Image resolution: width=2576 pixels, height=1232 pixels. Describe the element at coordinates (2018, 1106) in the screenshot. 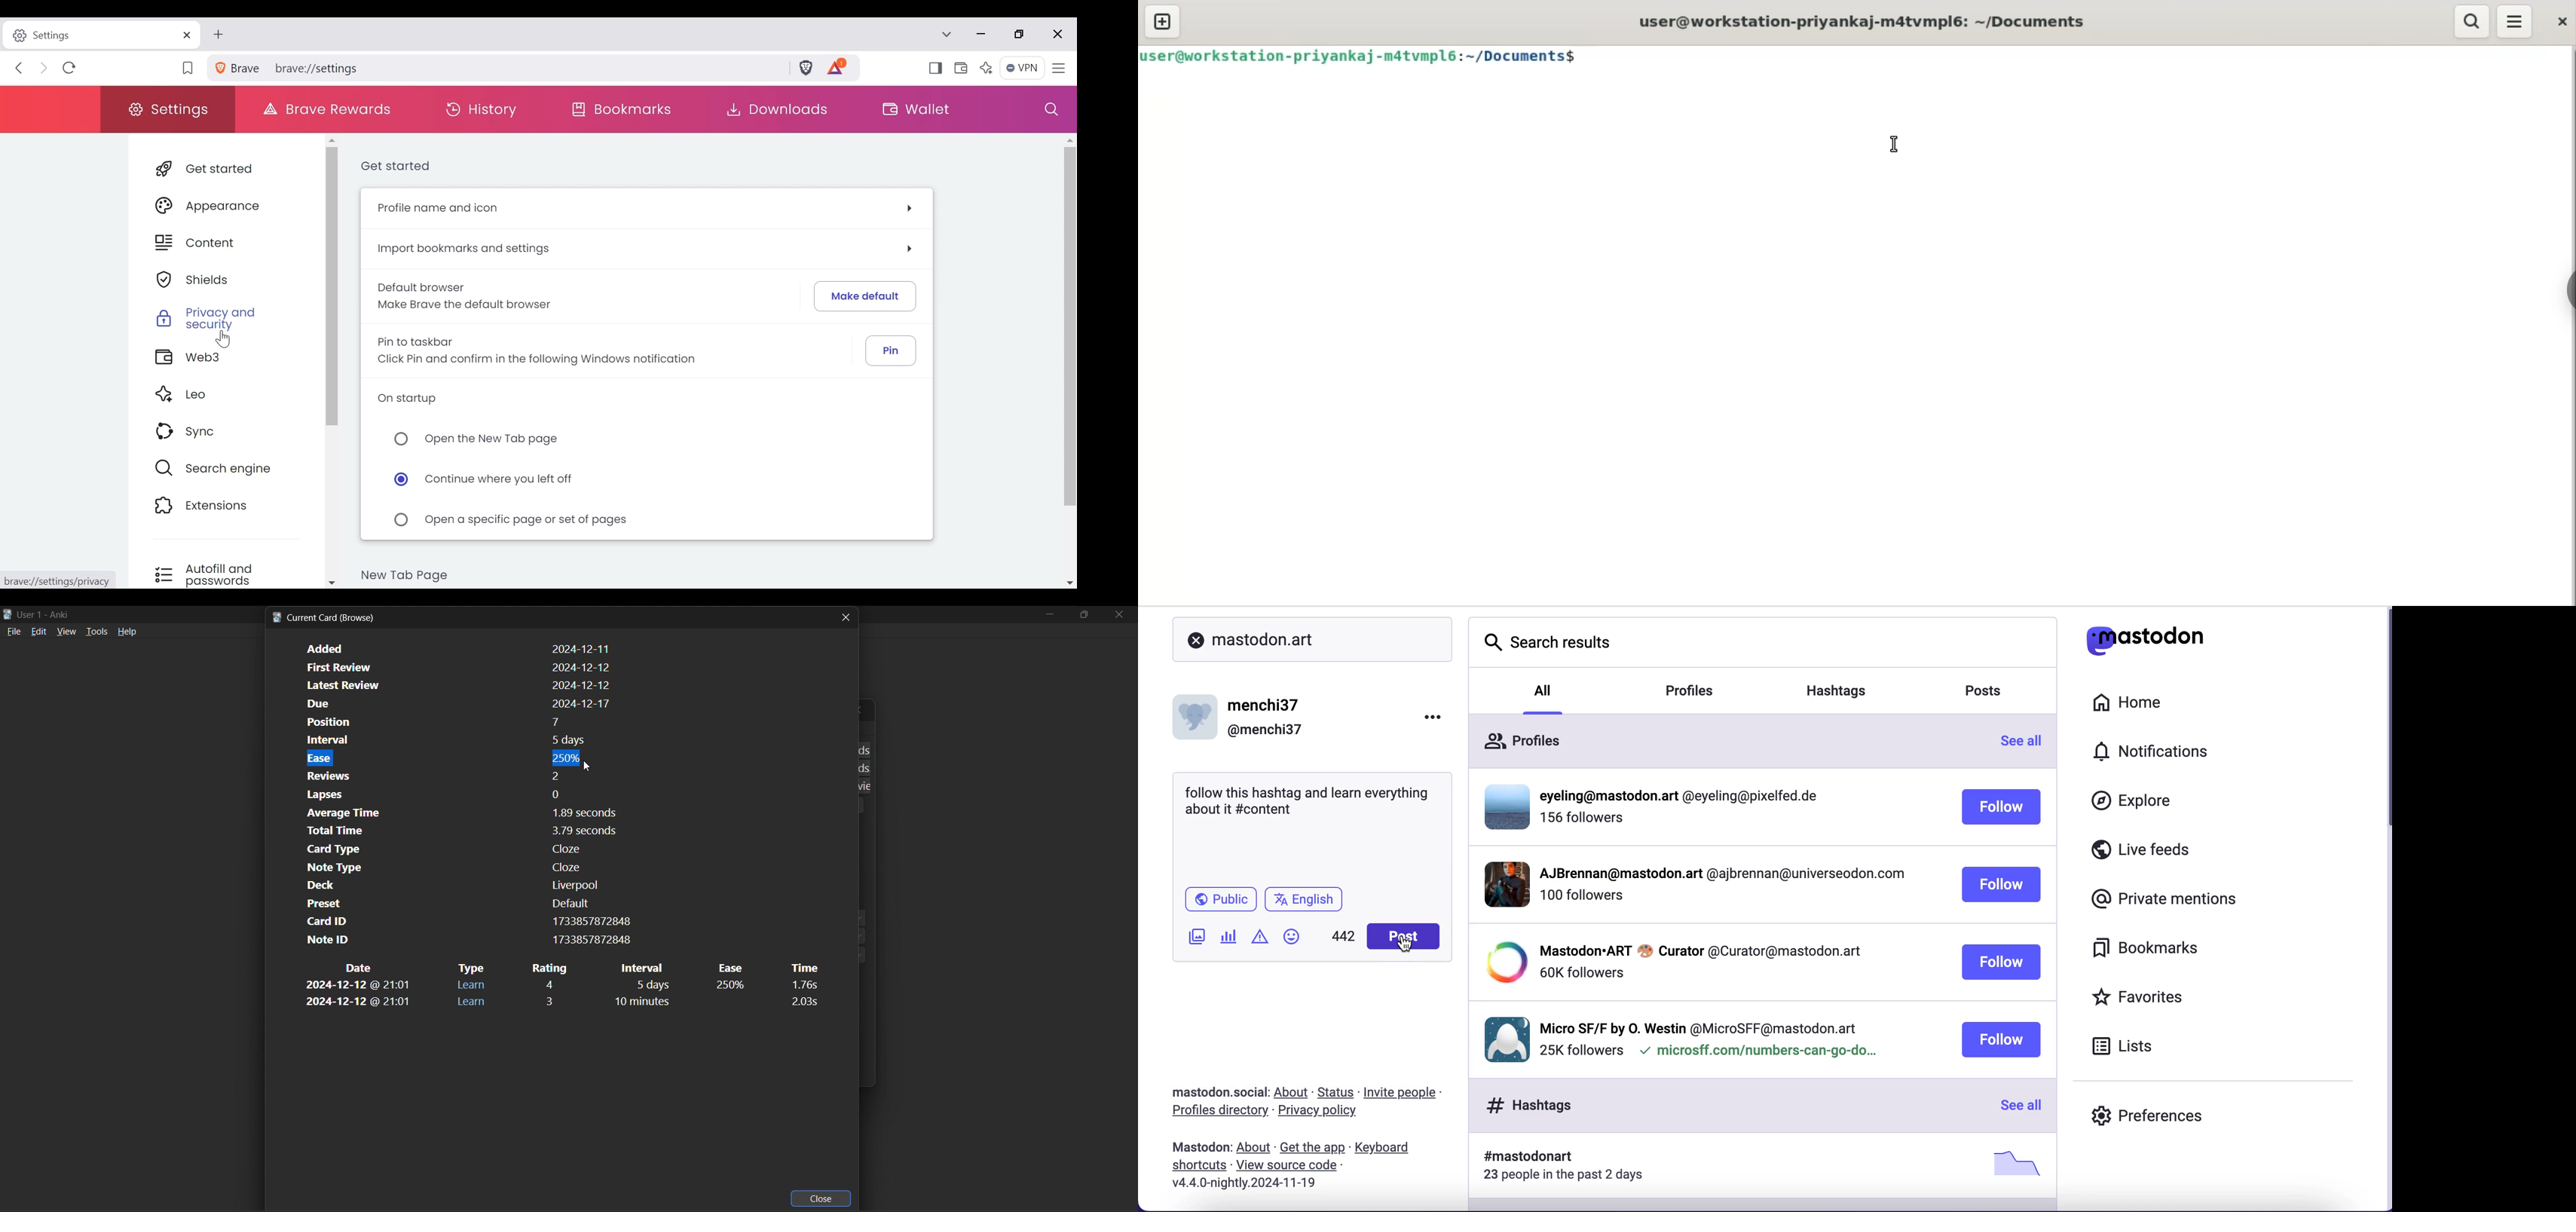

I see `see all` at that location.